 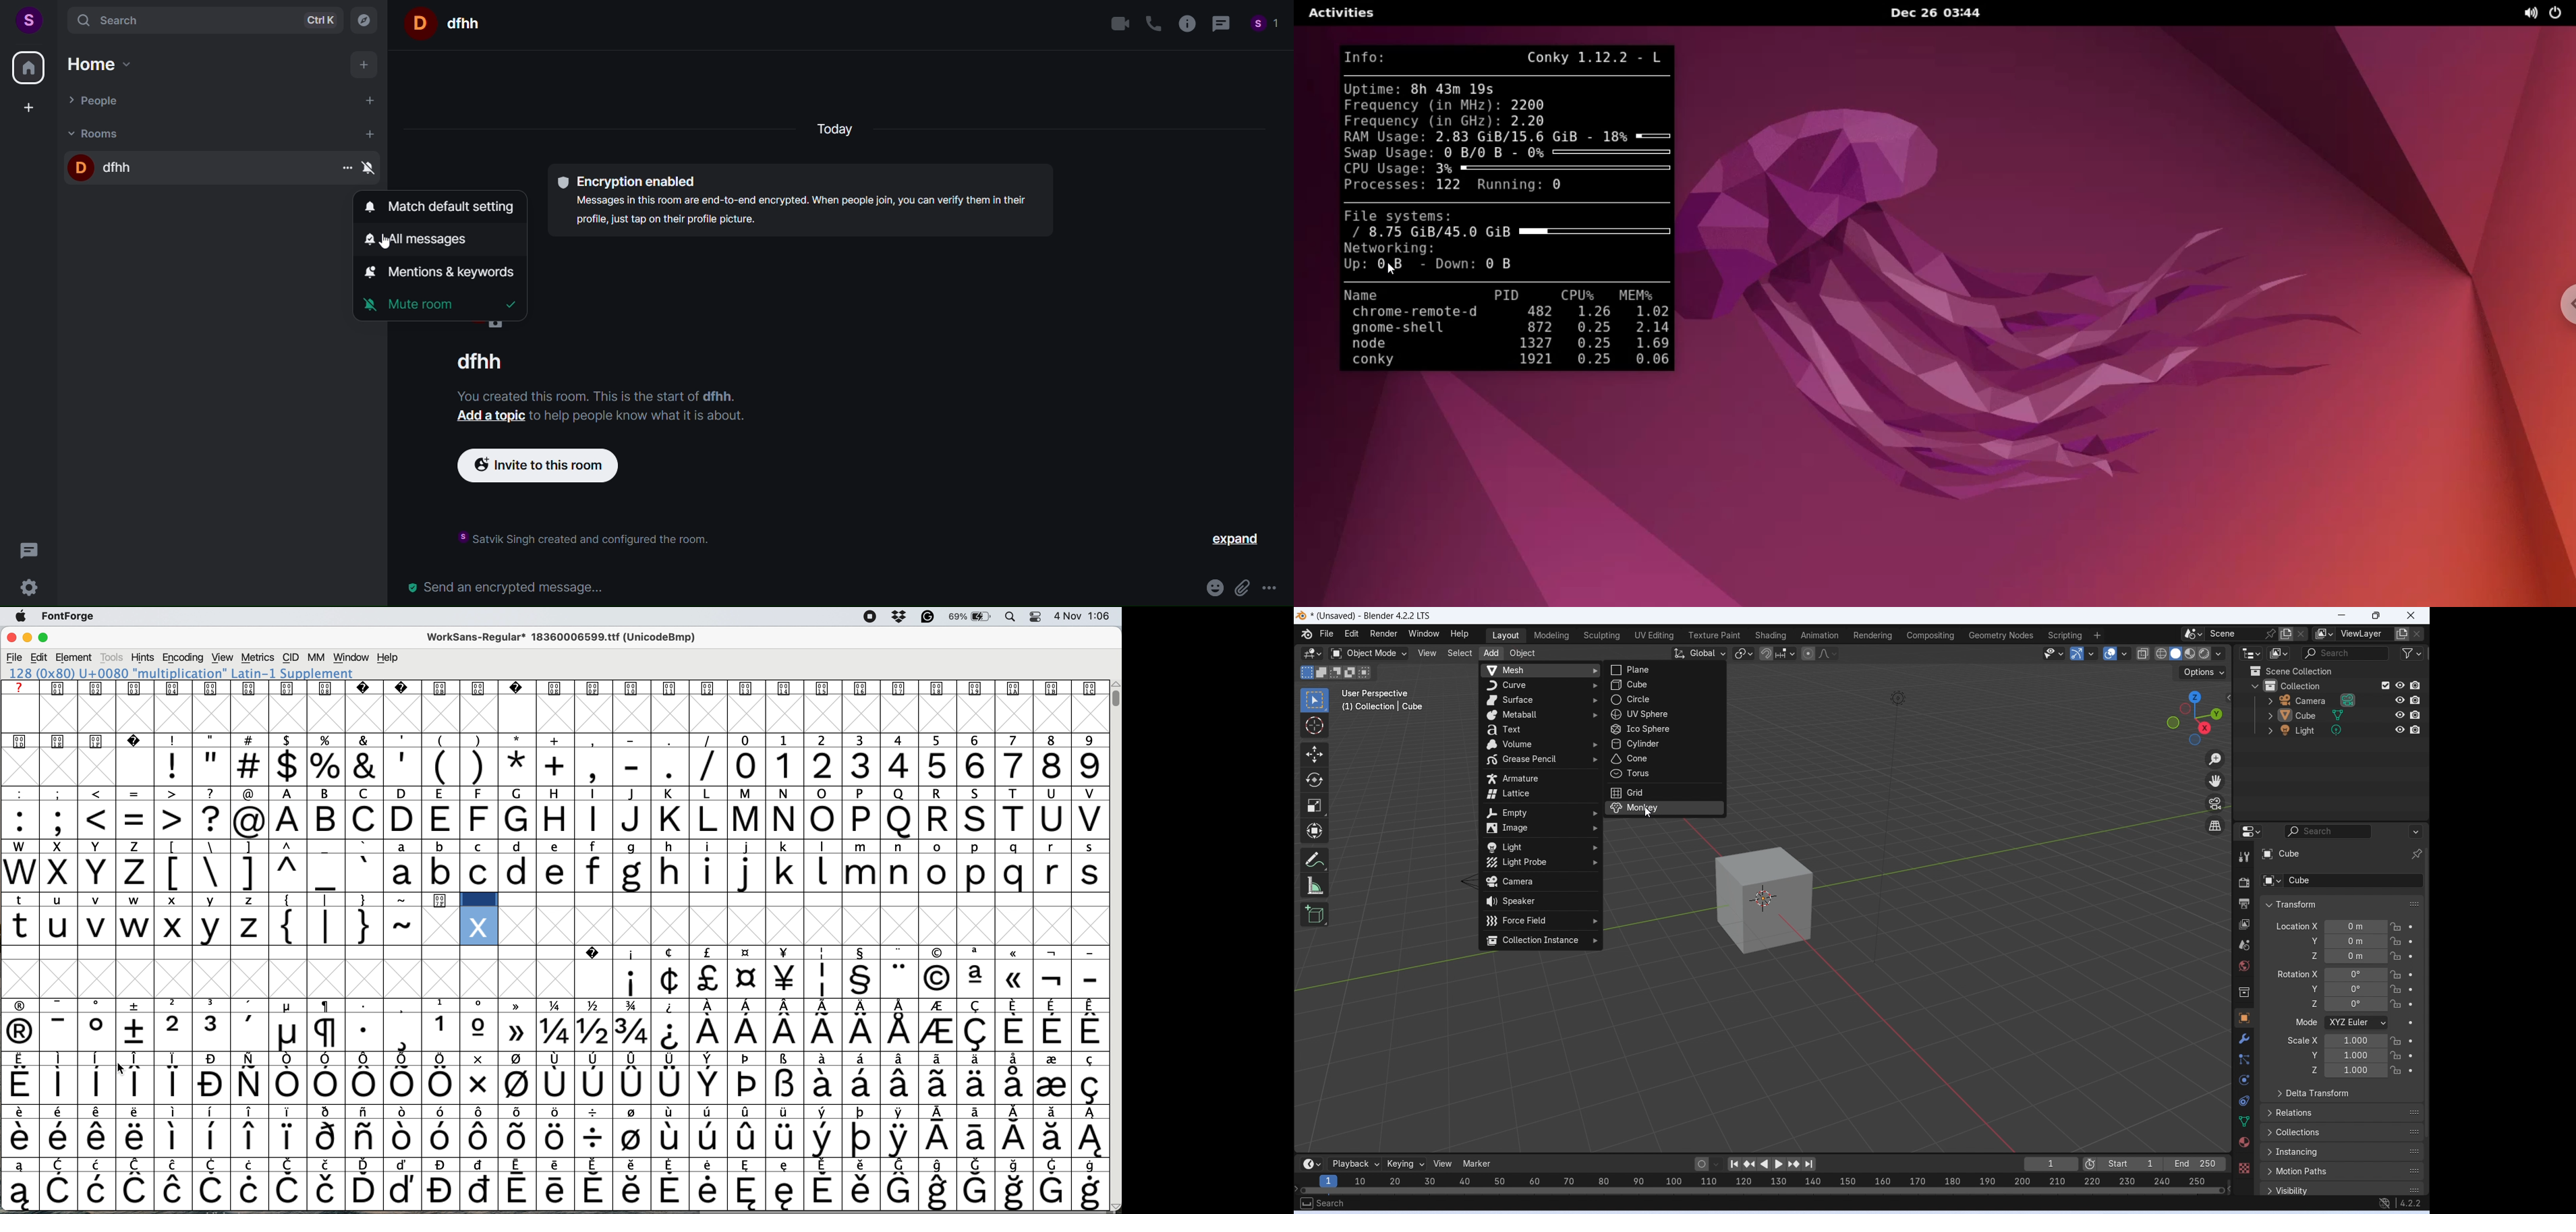 I want to click on expand, so click(x=1234, y=539).